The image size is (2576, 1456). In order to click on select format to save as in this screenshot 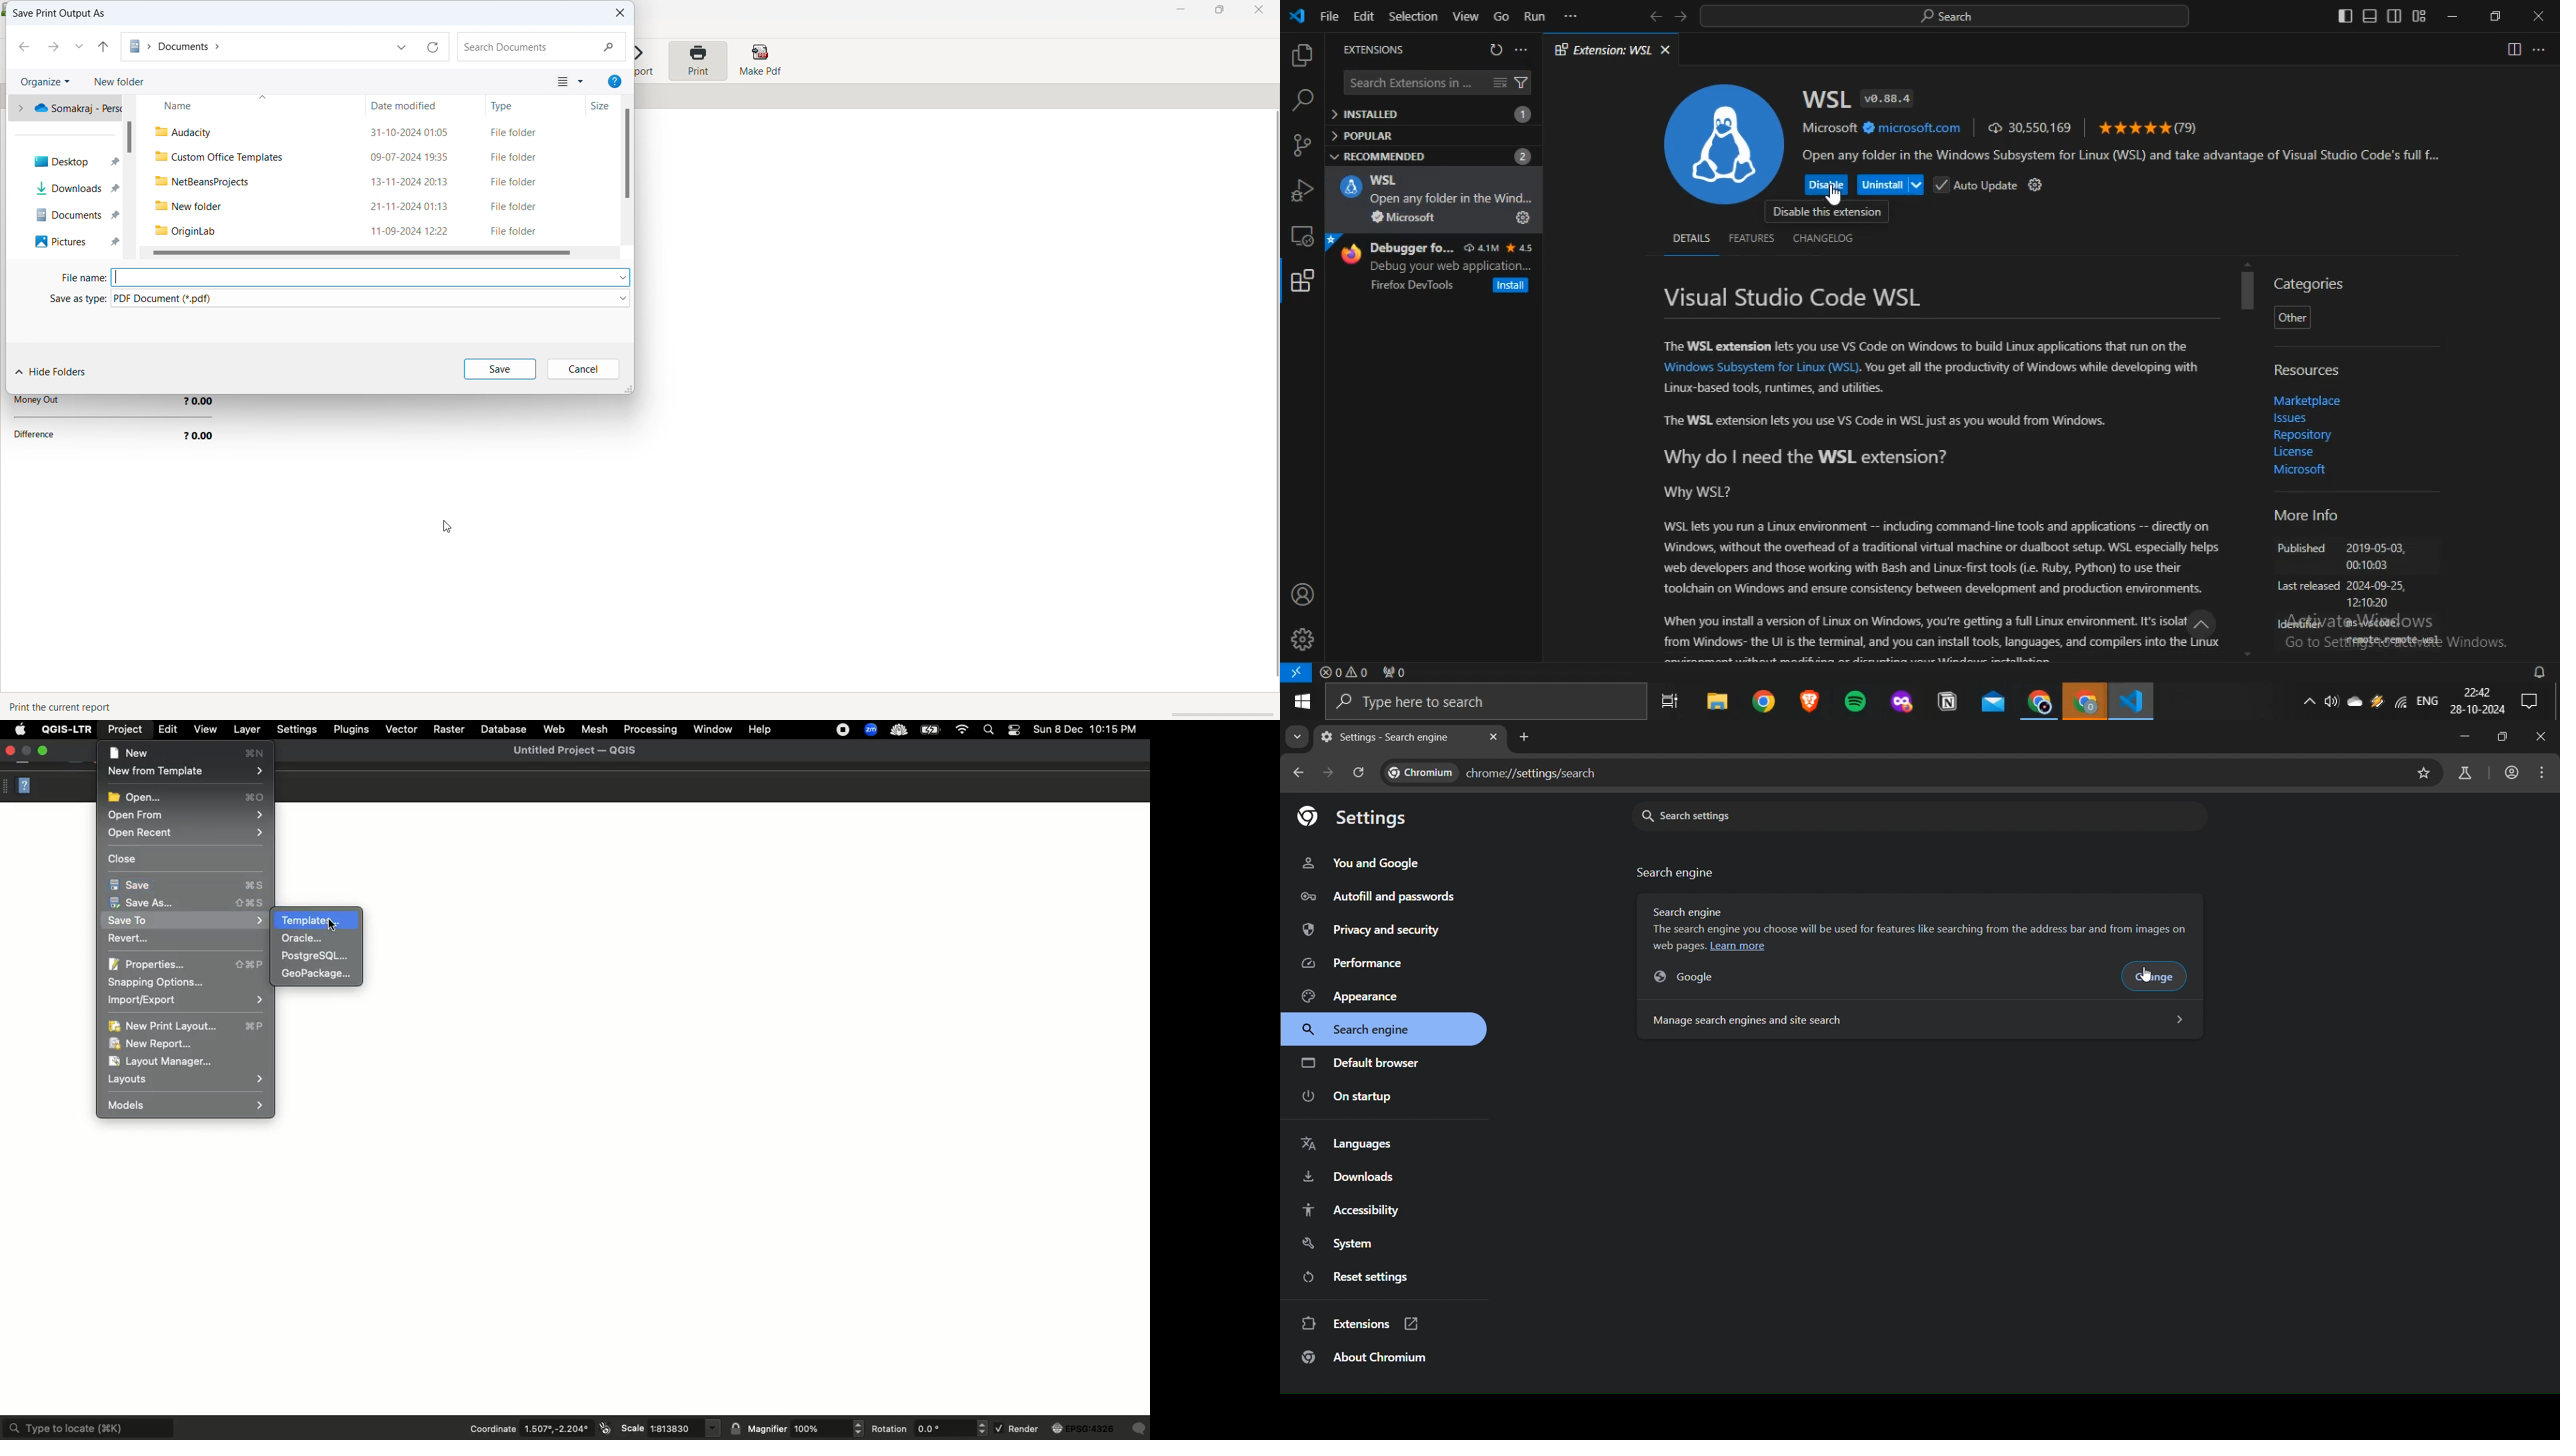, I will do `click(371, 298)`.